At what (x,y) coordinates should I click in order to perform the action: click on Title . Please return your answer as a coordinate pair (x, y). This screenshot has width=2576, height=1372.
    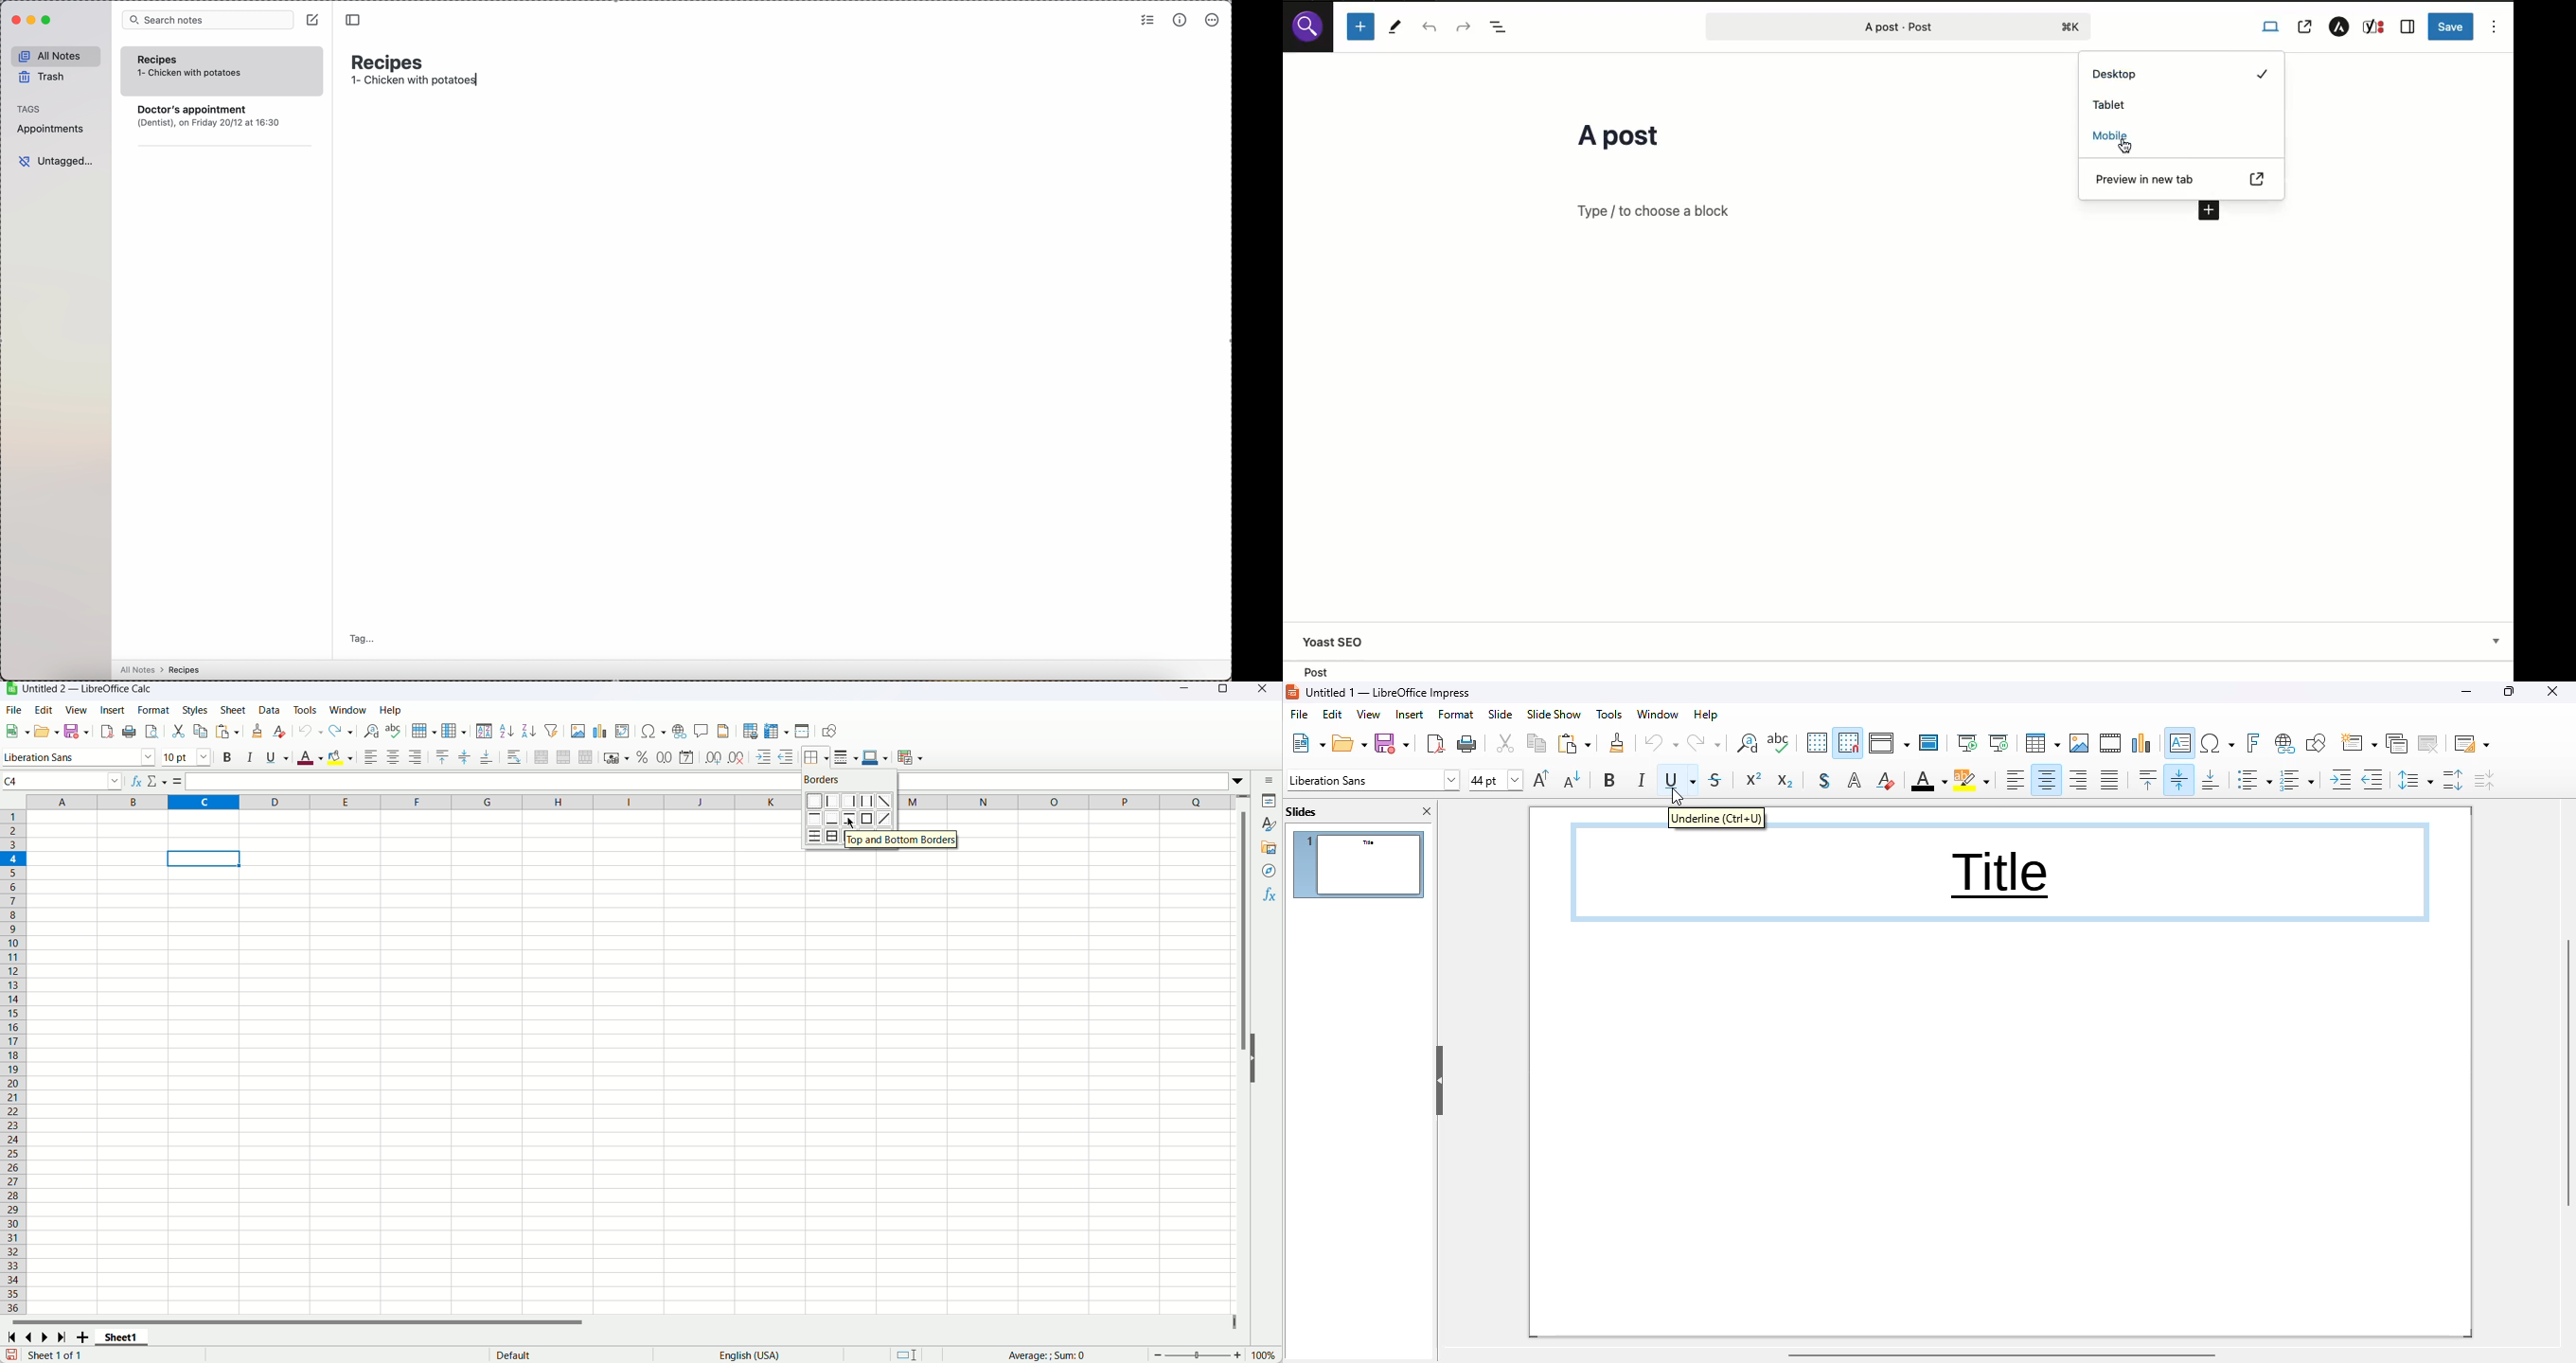
    Looking at the image, I should click on (1621, 139).